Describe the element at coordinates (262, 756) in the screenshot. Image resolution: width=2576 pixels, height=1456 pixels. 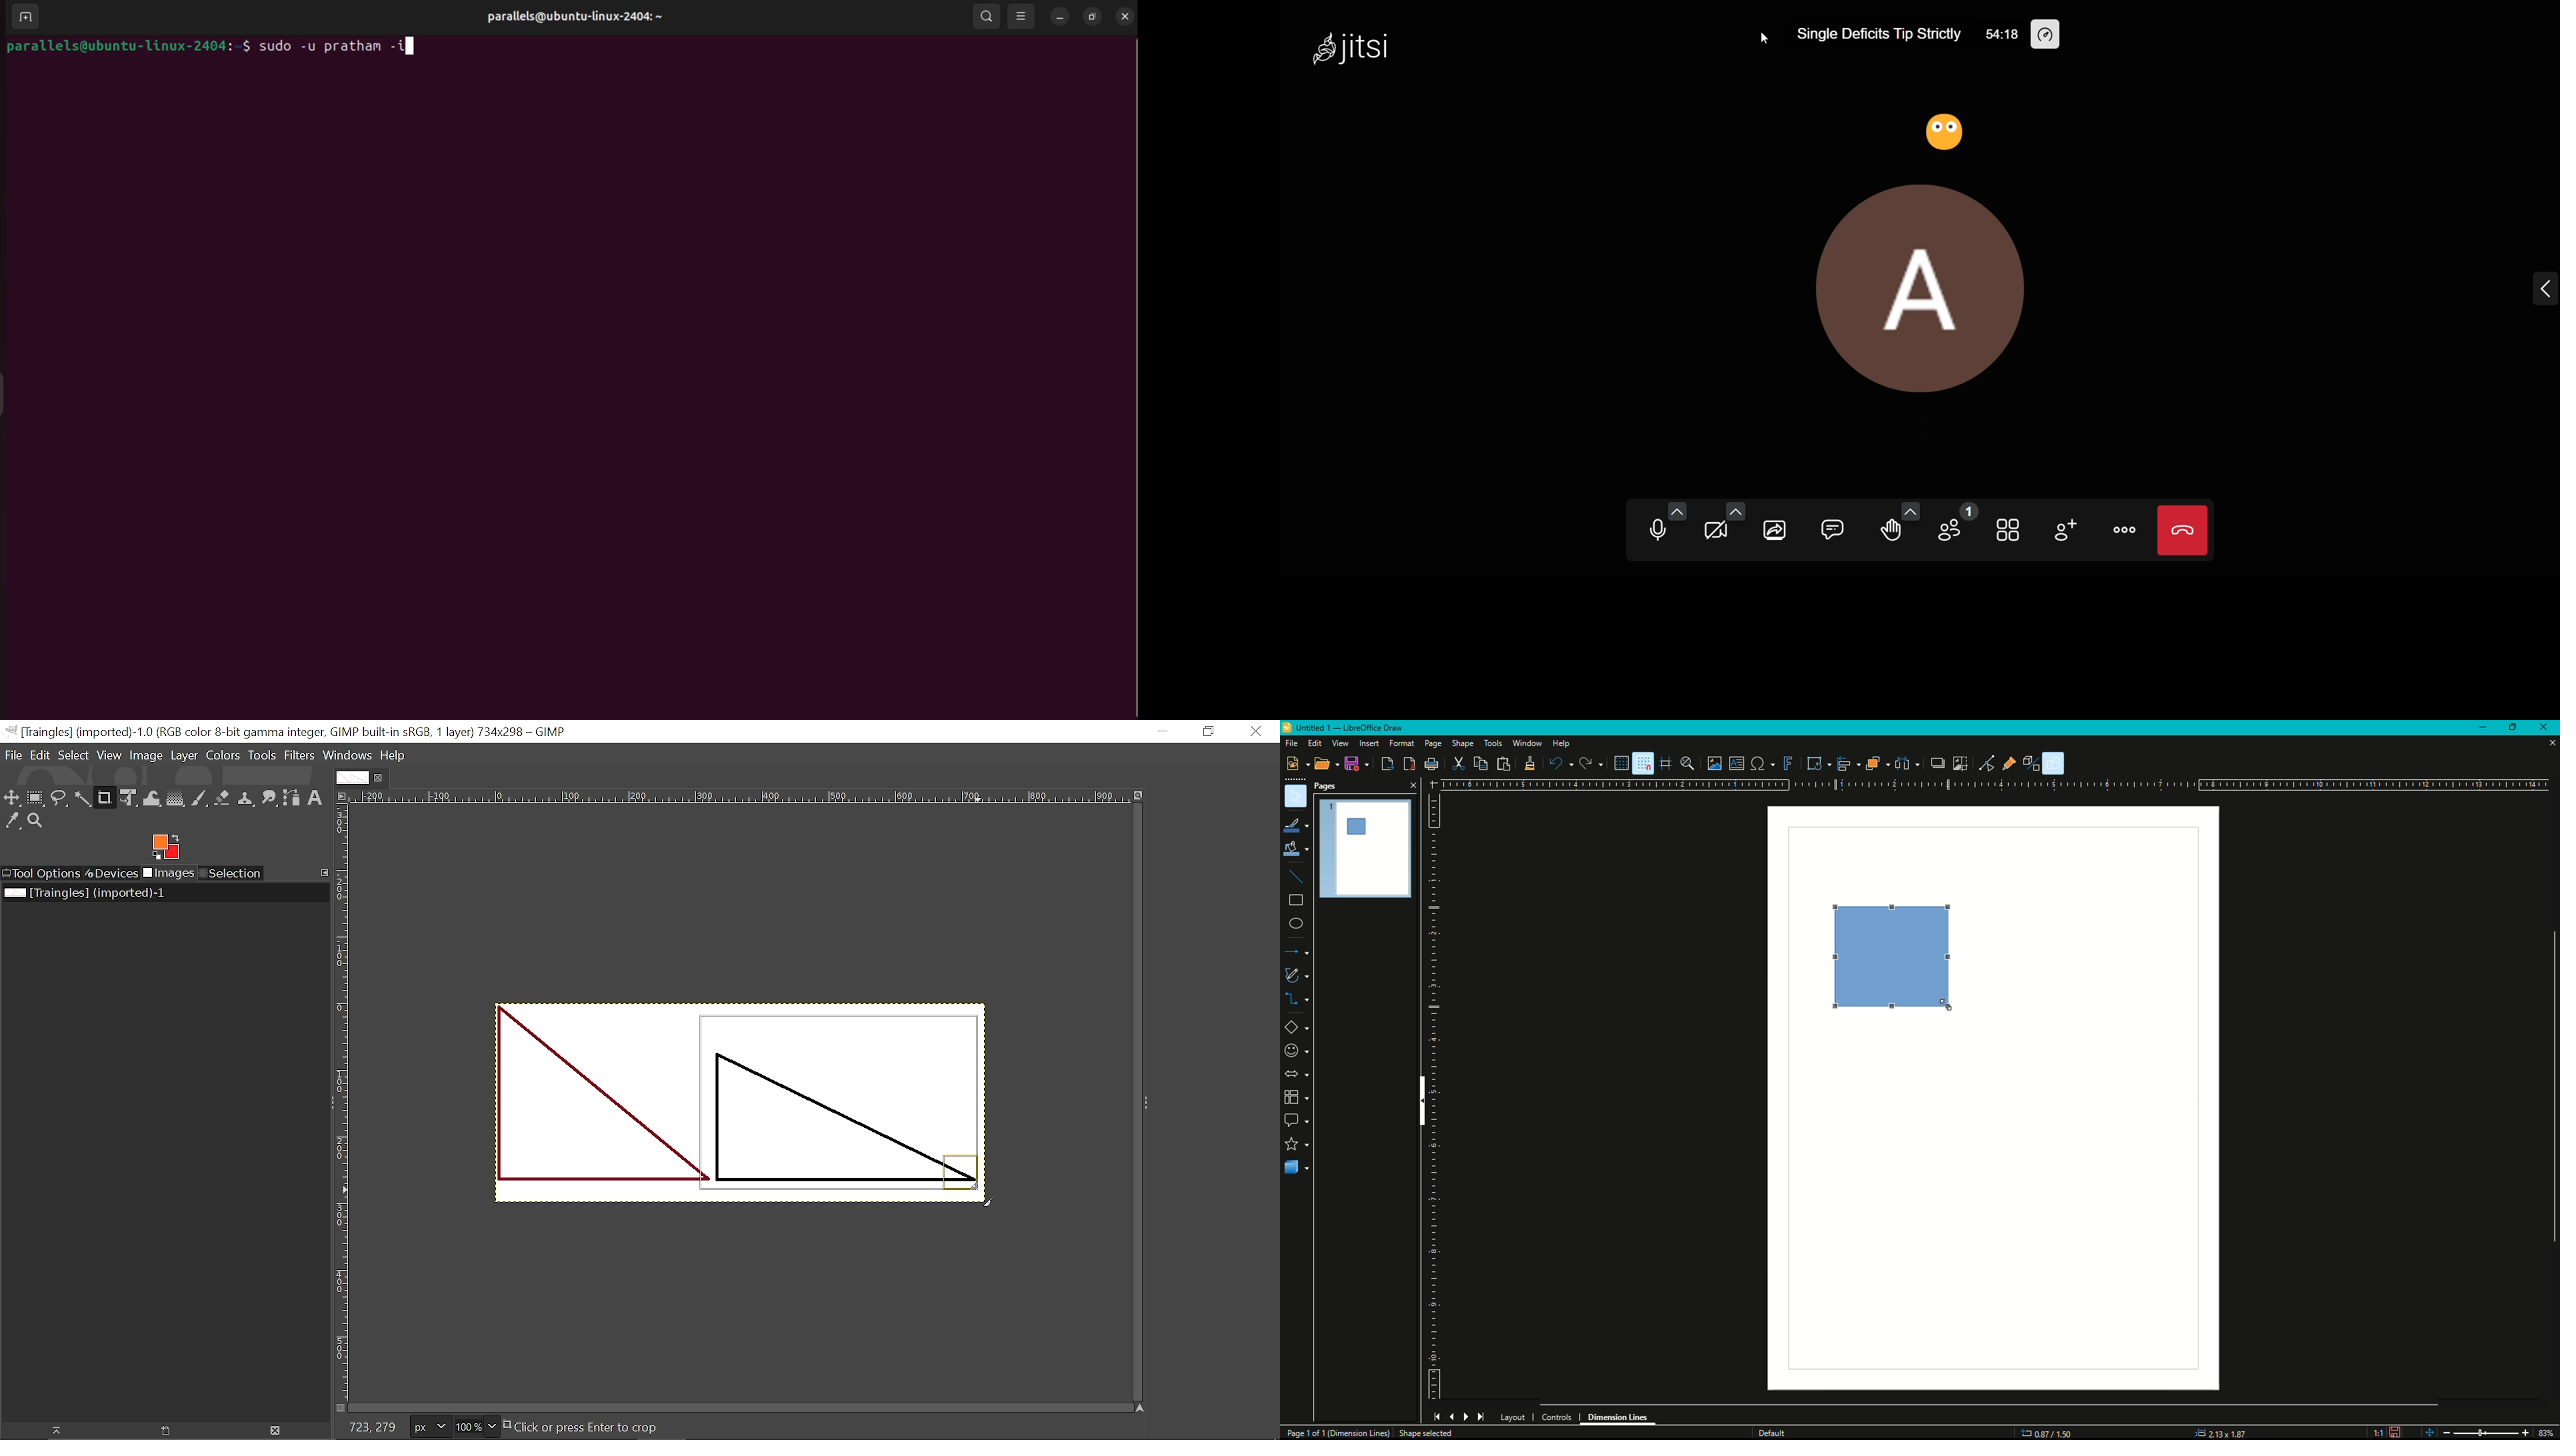
I see `Tools` at that location.